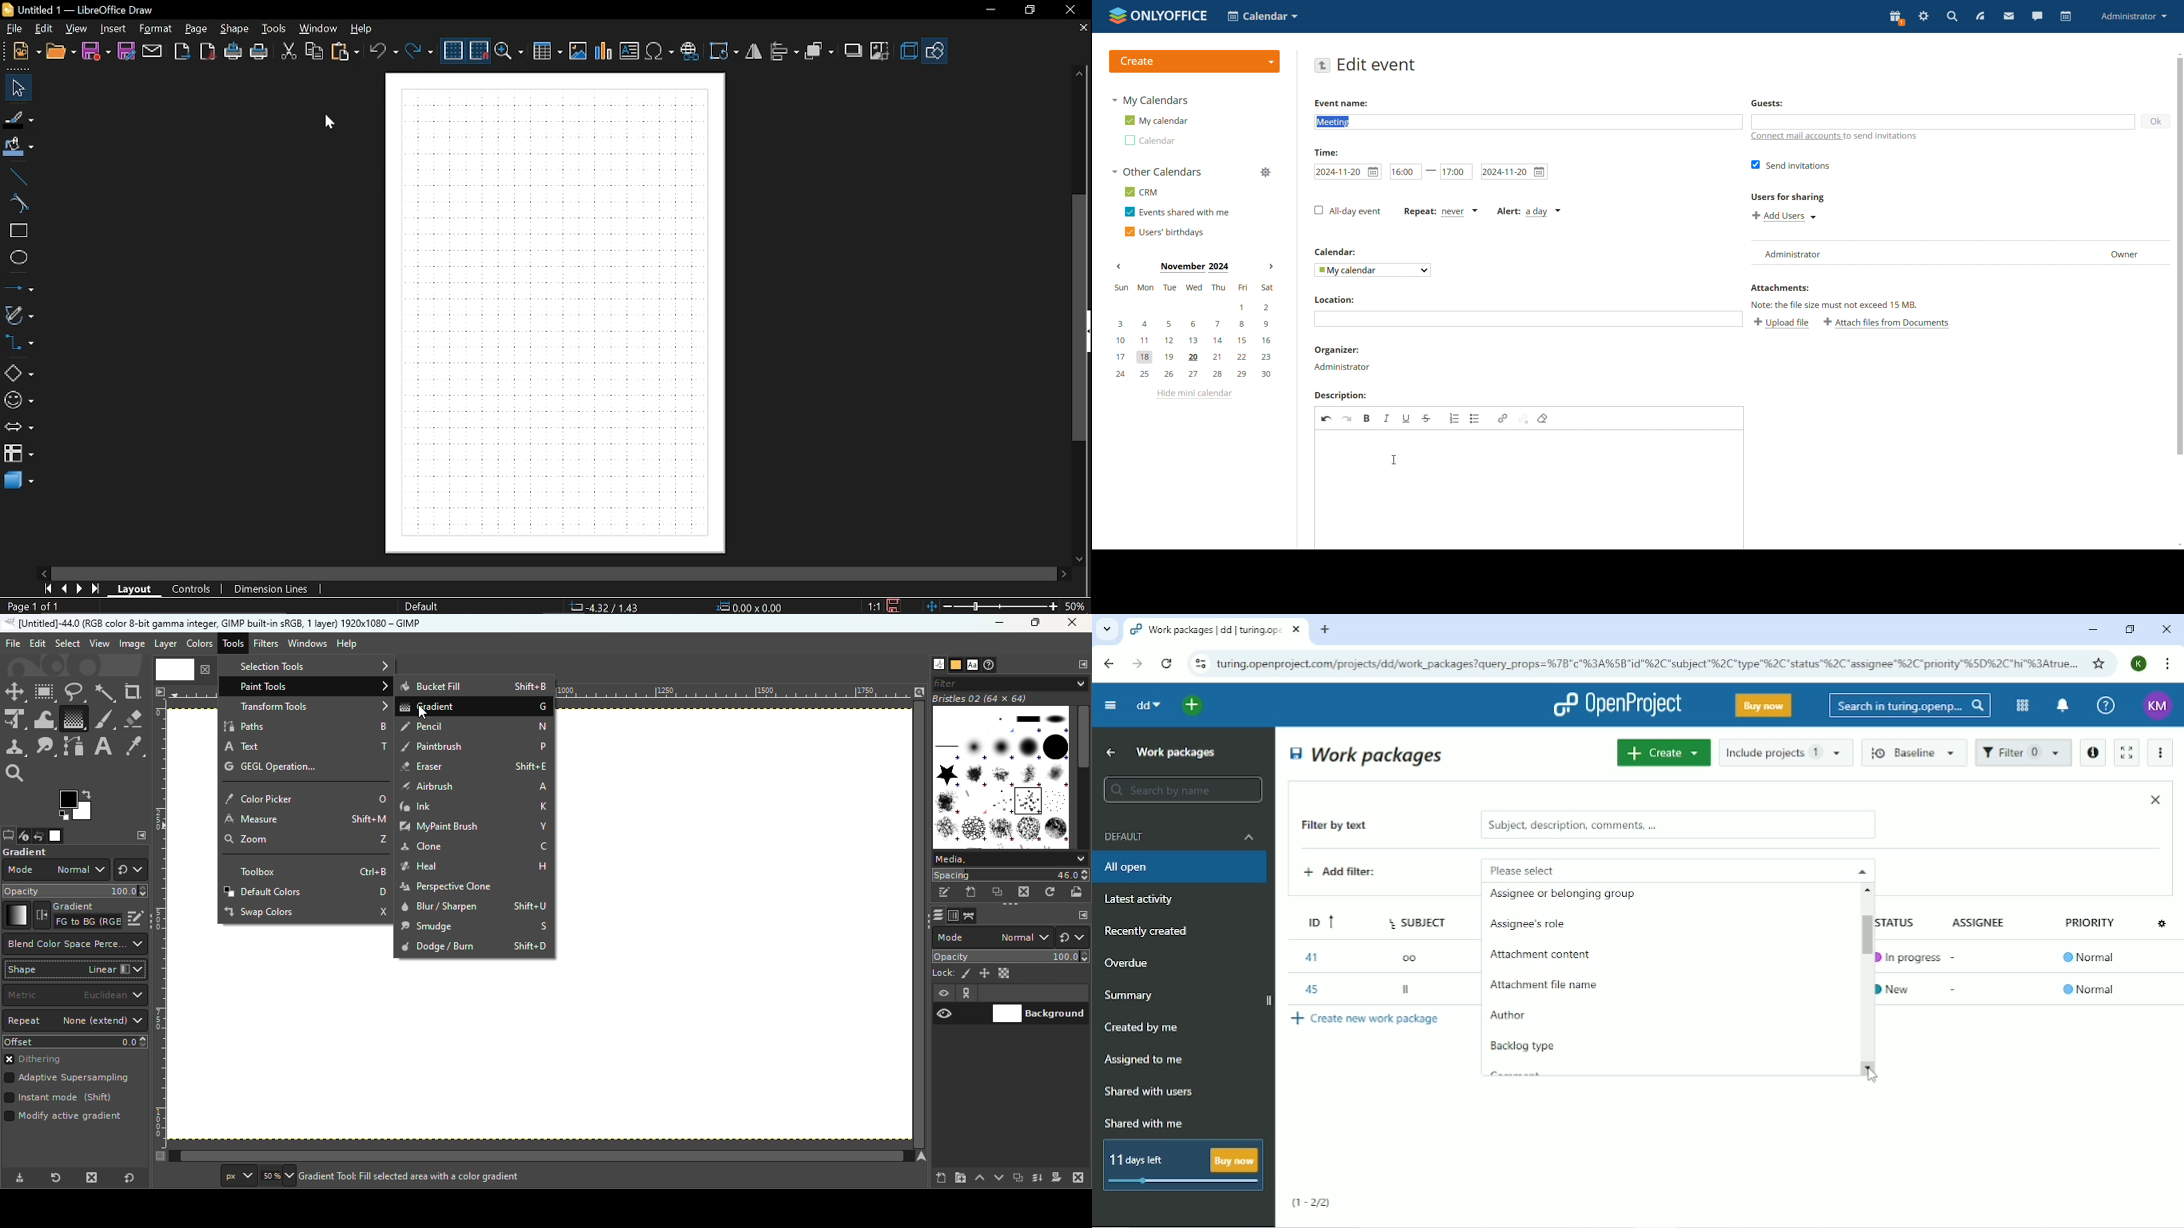 The width and height of the screenshot is (2184, 1232). Describe the element at coordinates (314, 53) in the screenshot. I see `copy` at that location.